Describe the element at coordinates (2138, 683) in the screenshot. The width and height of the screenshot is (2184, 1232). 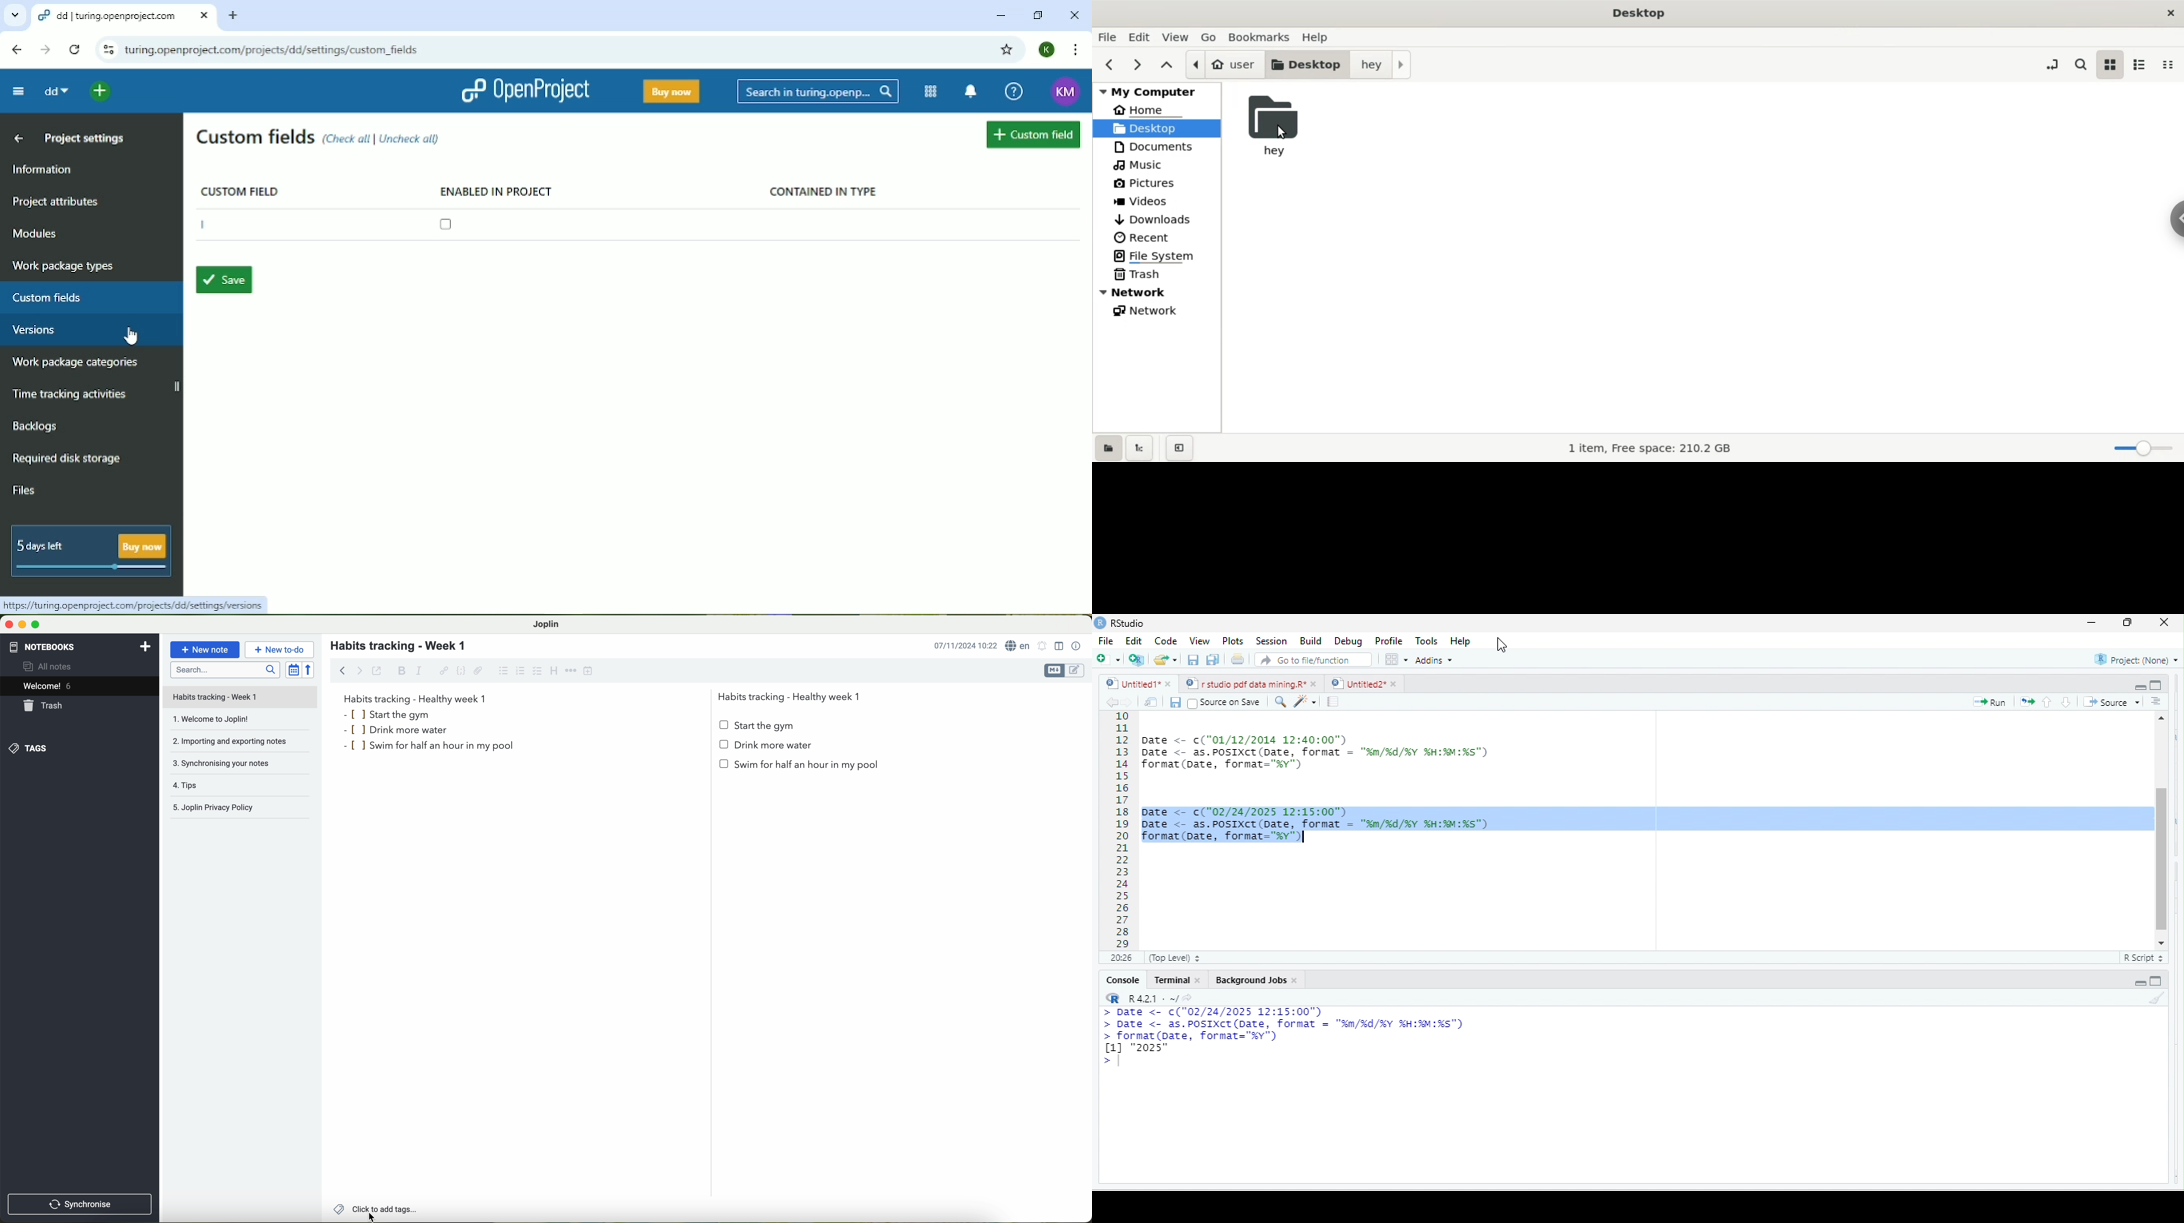
I see `hide r script` at that location.